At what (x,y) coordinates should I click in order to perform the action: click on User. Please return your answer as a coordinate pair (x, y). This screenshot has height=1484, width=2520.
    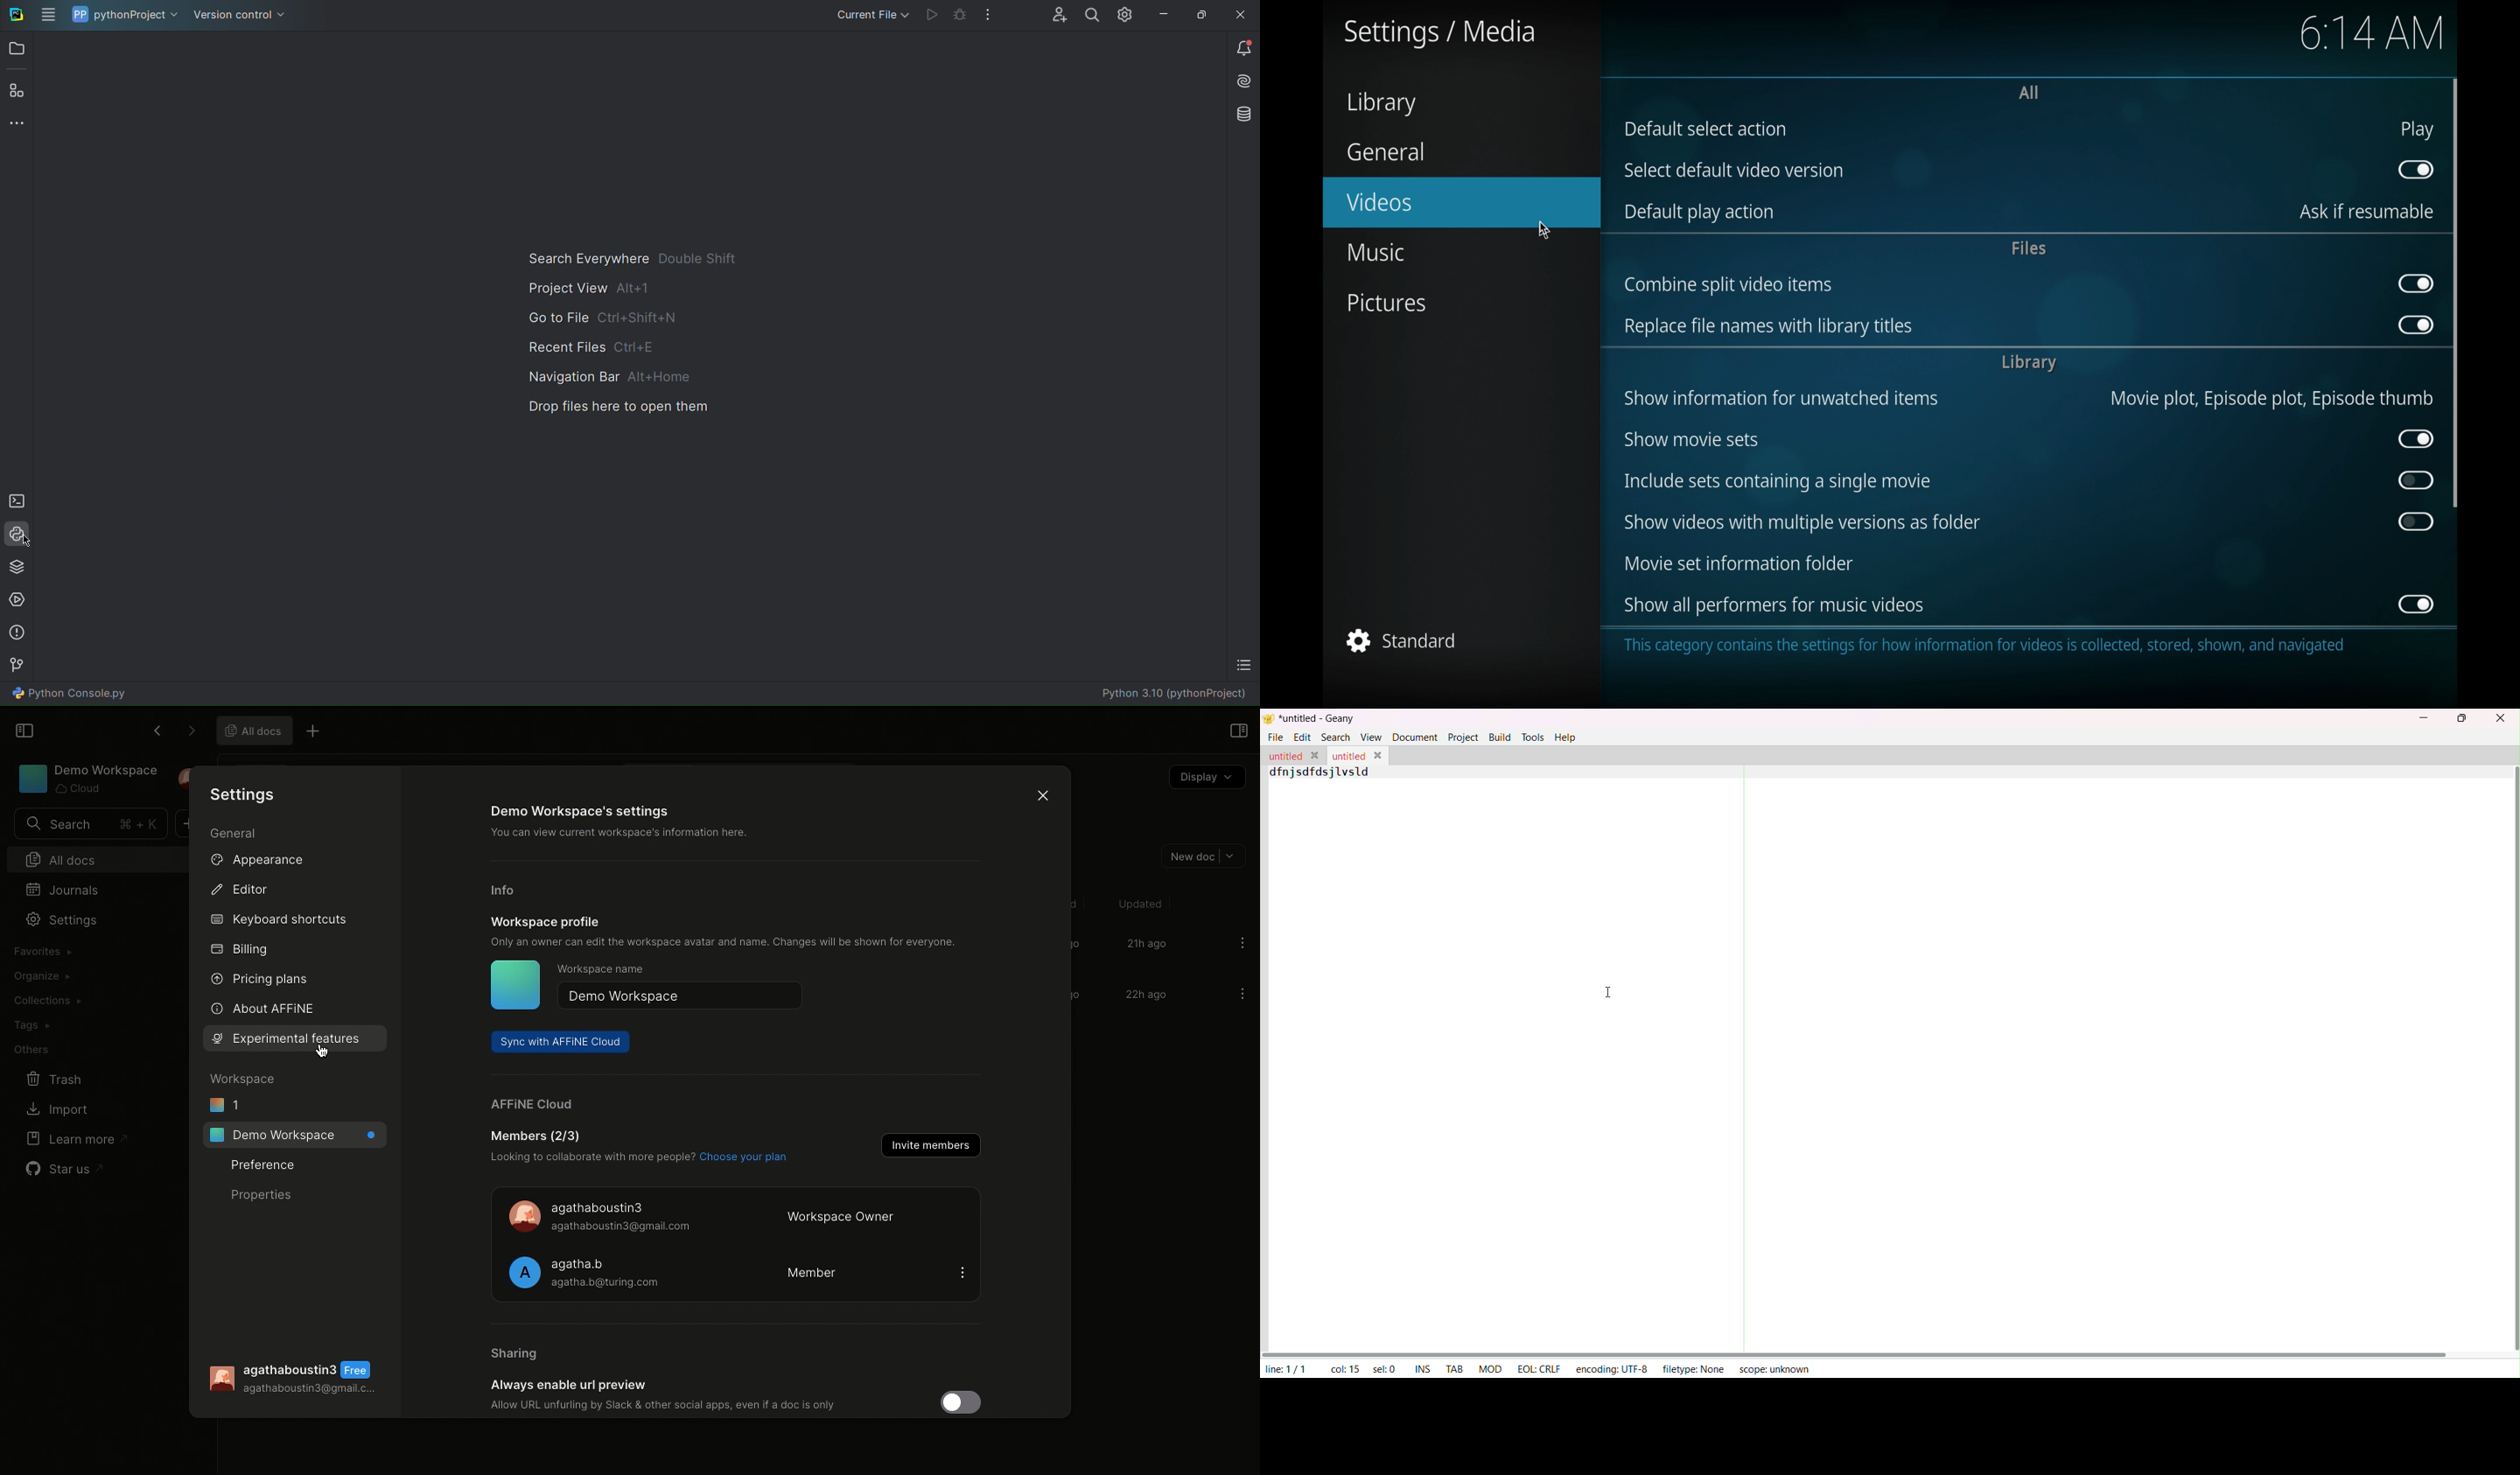
    Looking at the image, I should click on (298, 1380).